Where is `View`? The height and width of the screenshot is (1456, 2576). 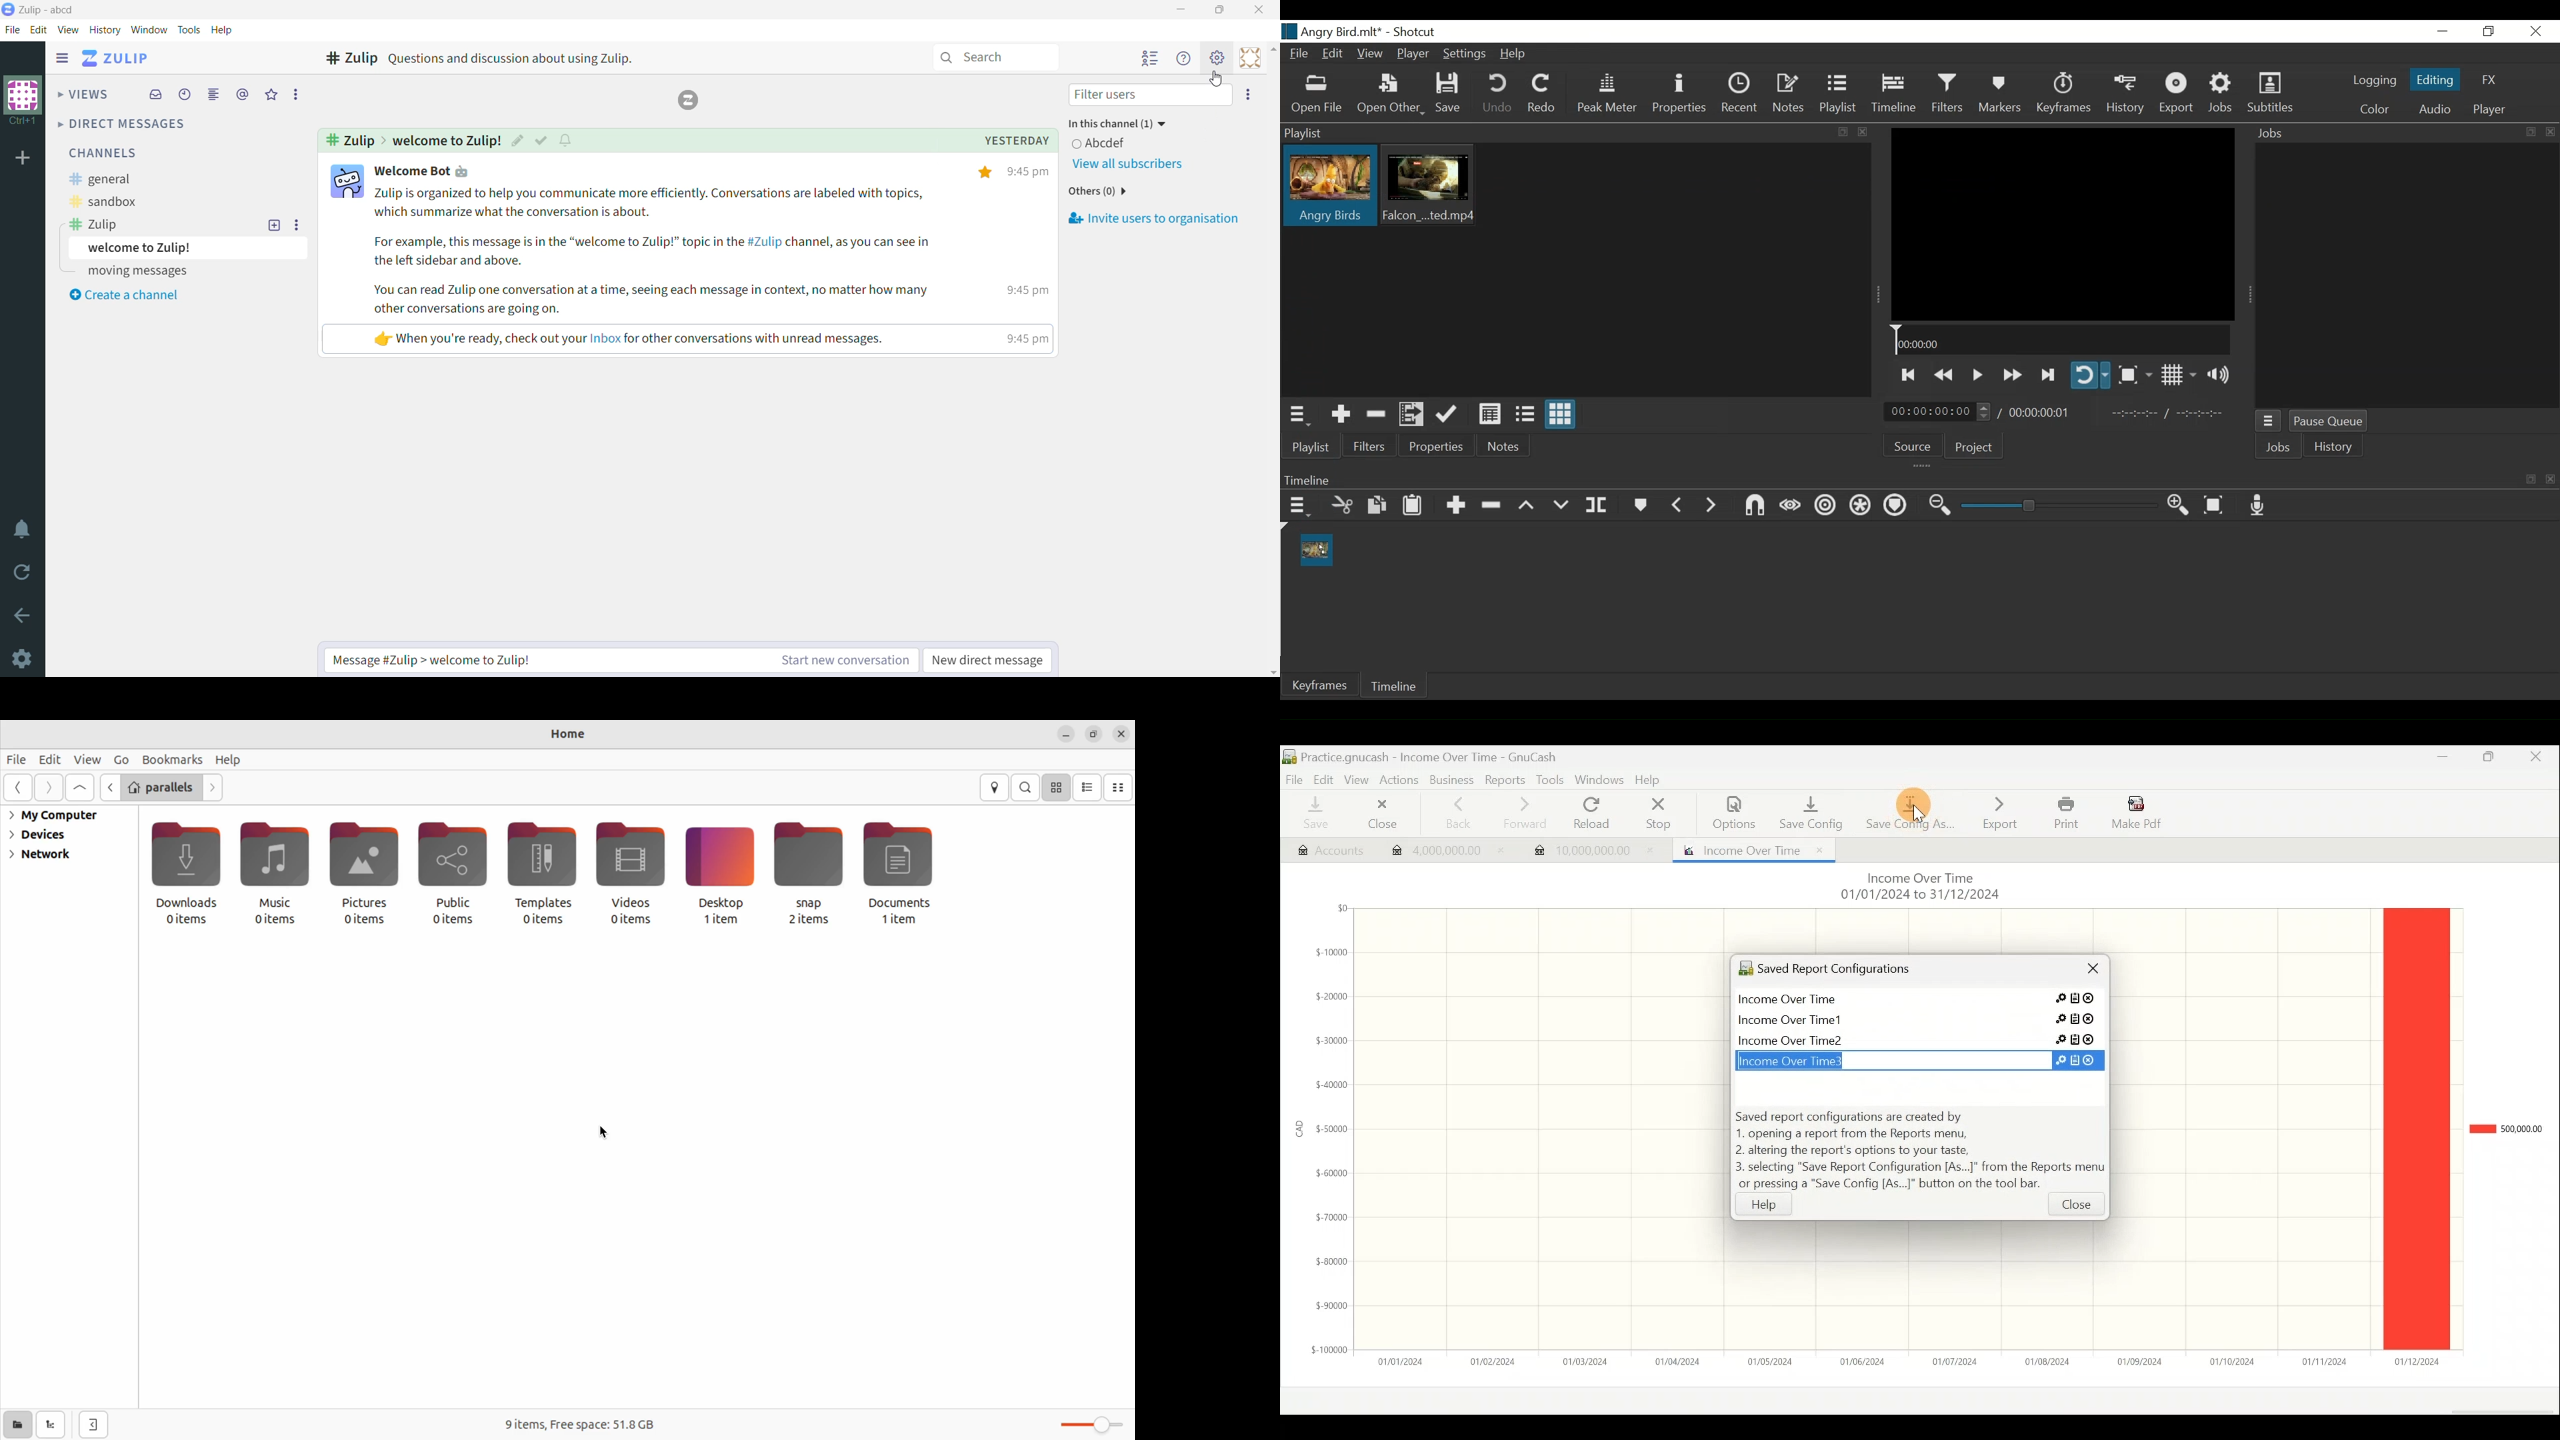 View is located at coordinates (1355, 778).